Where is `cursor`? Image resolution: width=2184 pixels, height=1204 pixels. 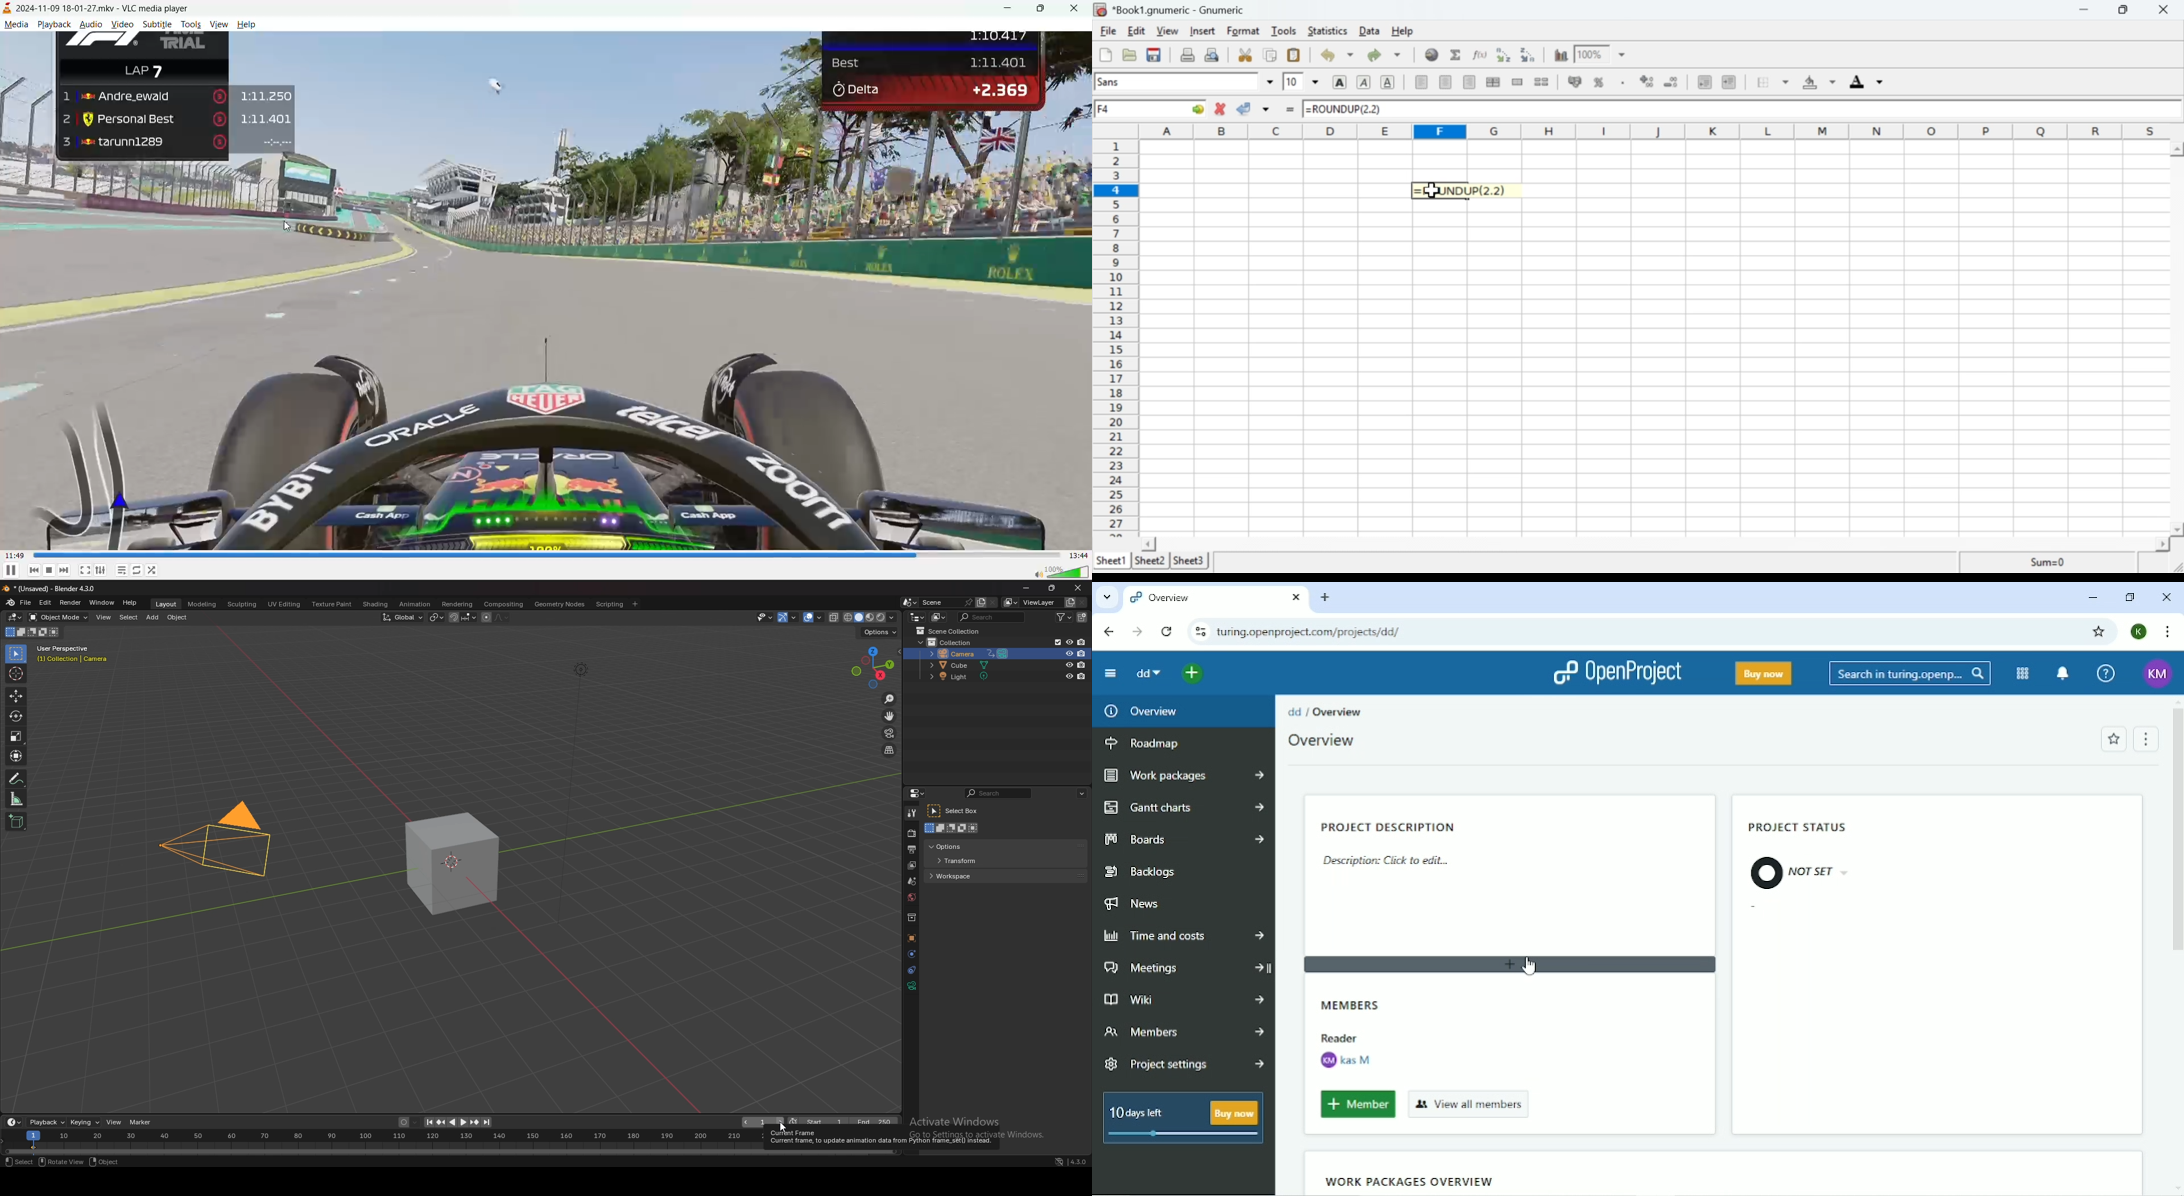 cursor is located at coordinates (290, 226).